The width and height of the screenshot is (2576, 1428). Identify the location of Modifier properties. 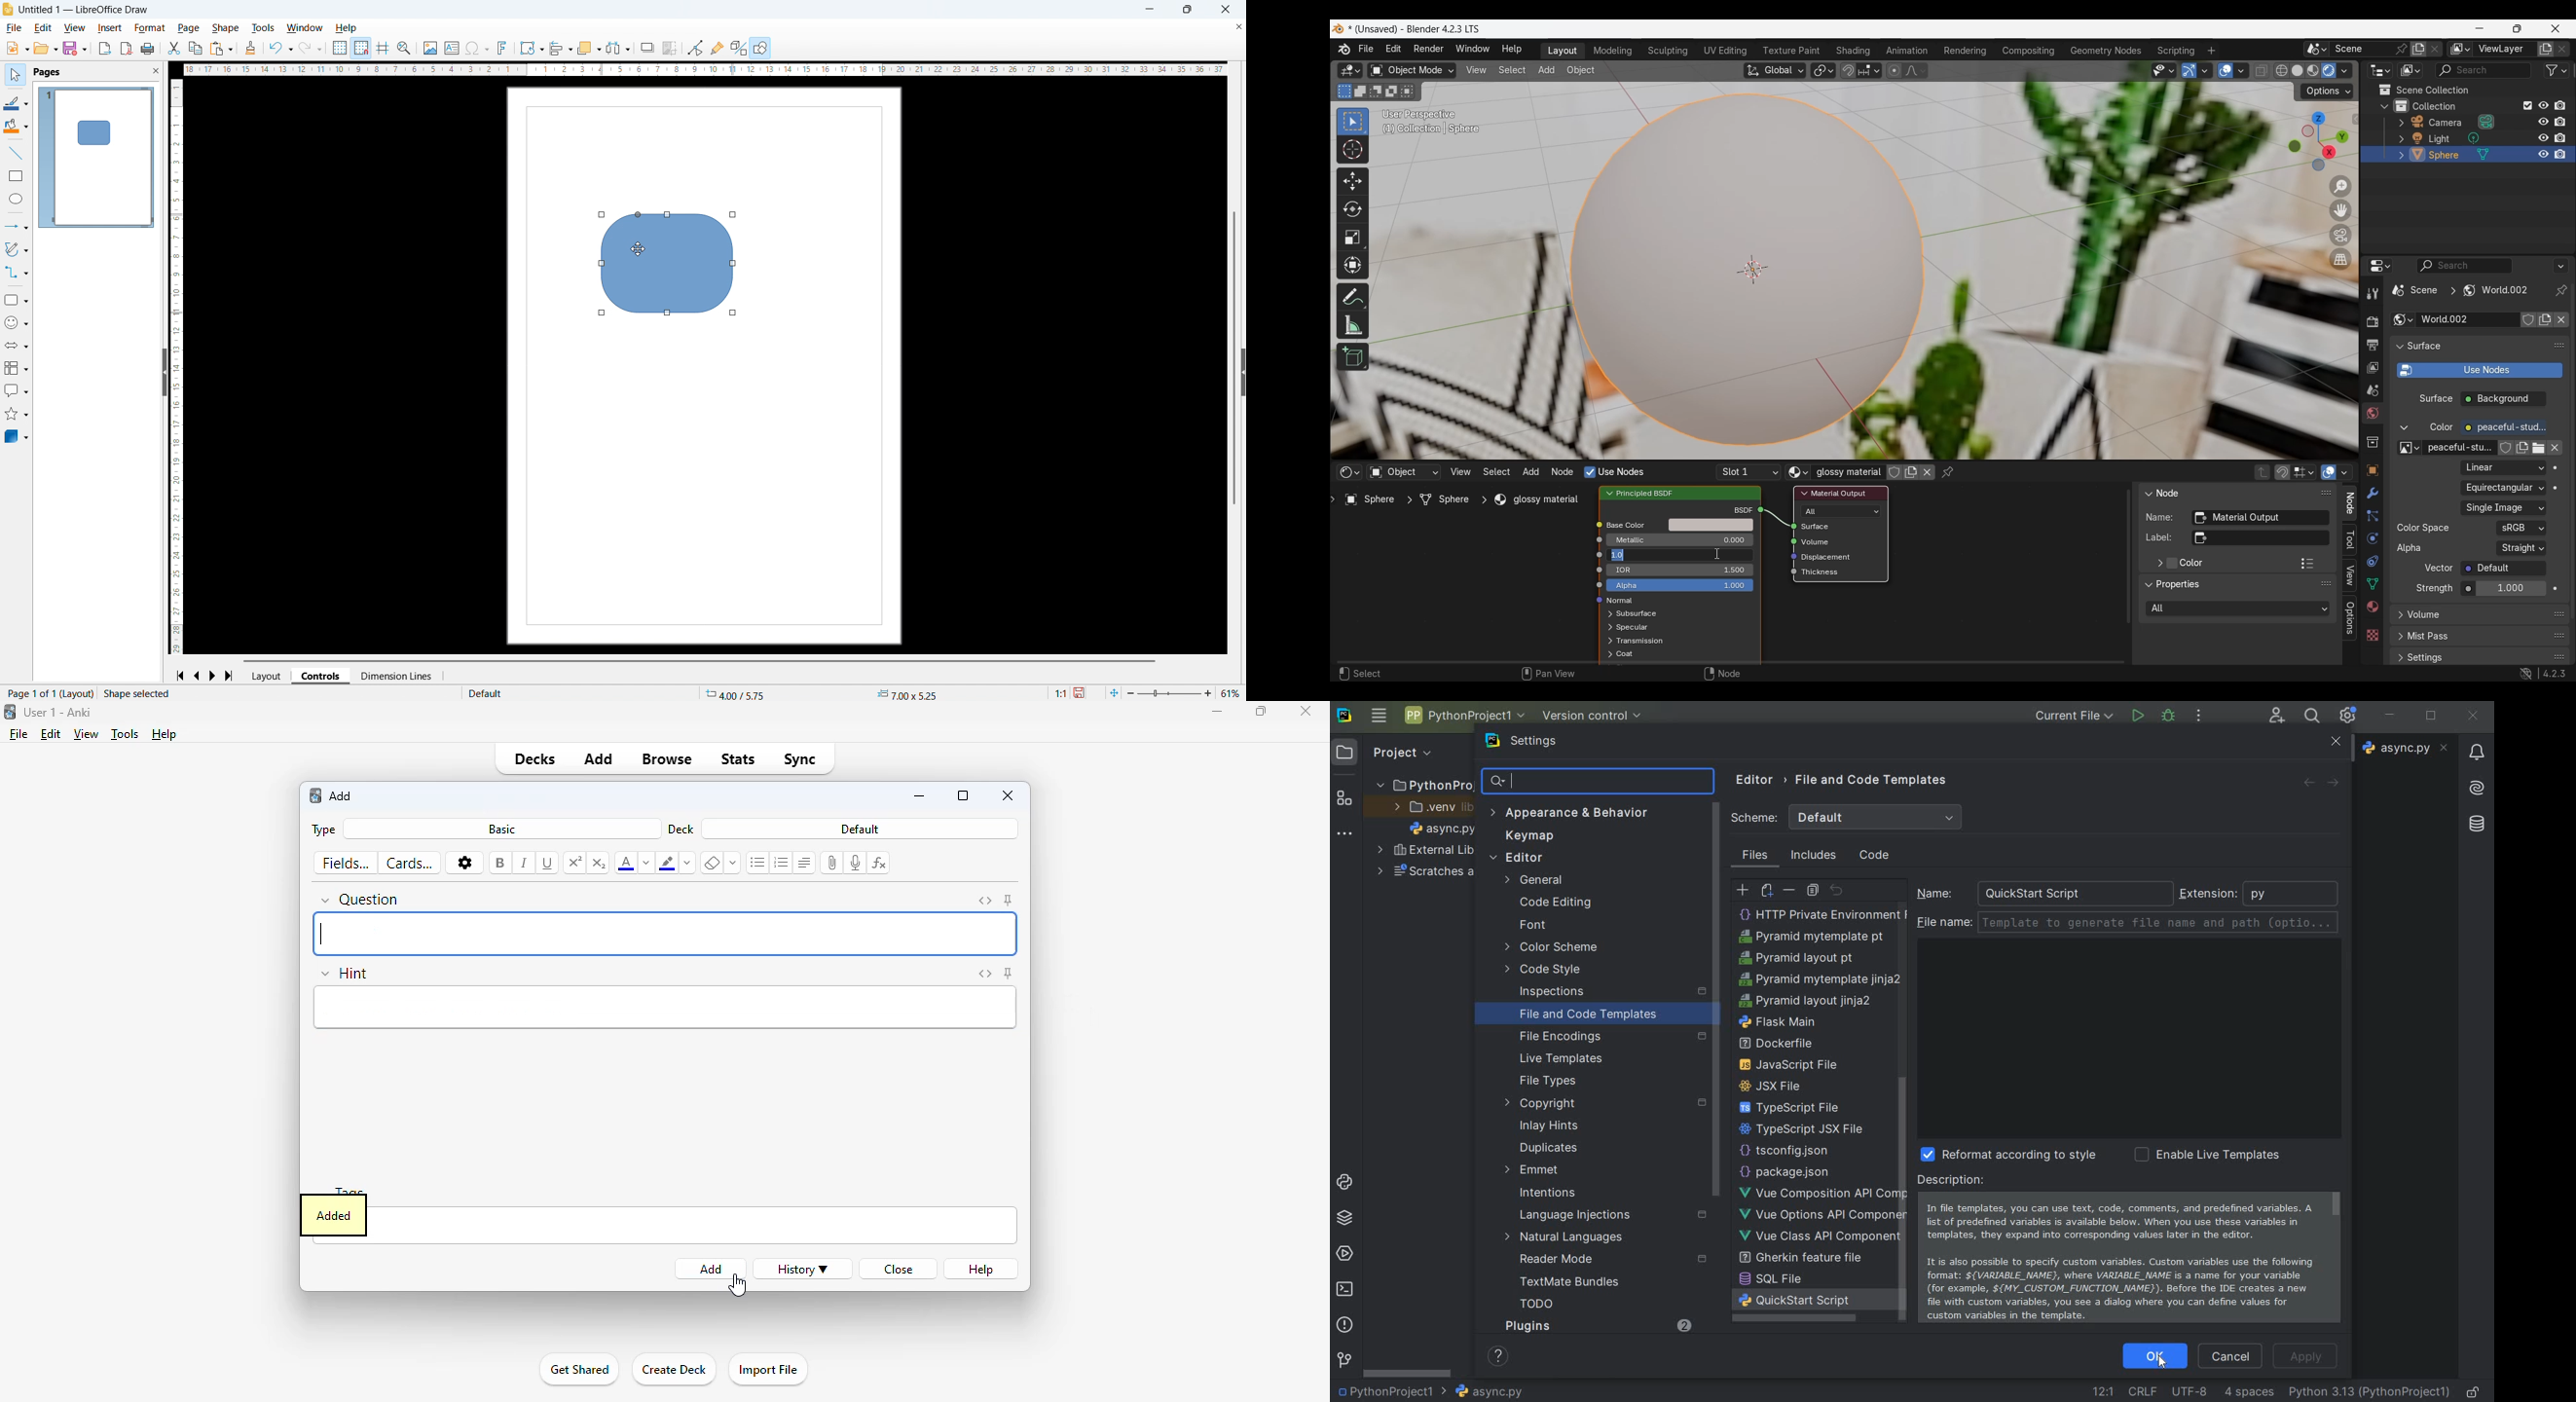
(2372, 493).